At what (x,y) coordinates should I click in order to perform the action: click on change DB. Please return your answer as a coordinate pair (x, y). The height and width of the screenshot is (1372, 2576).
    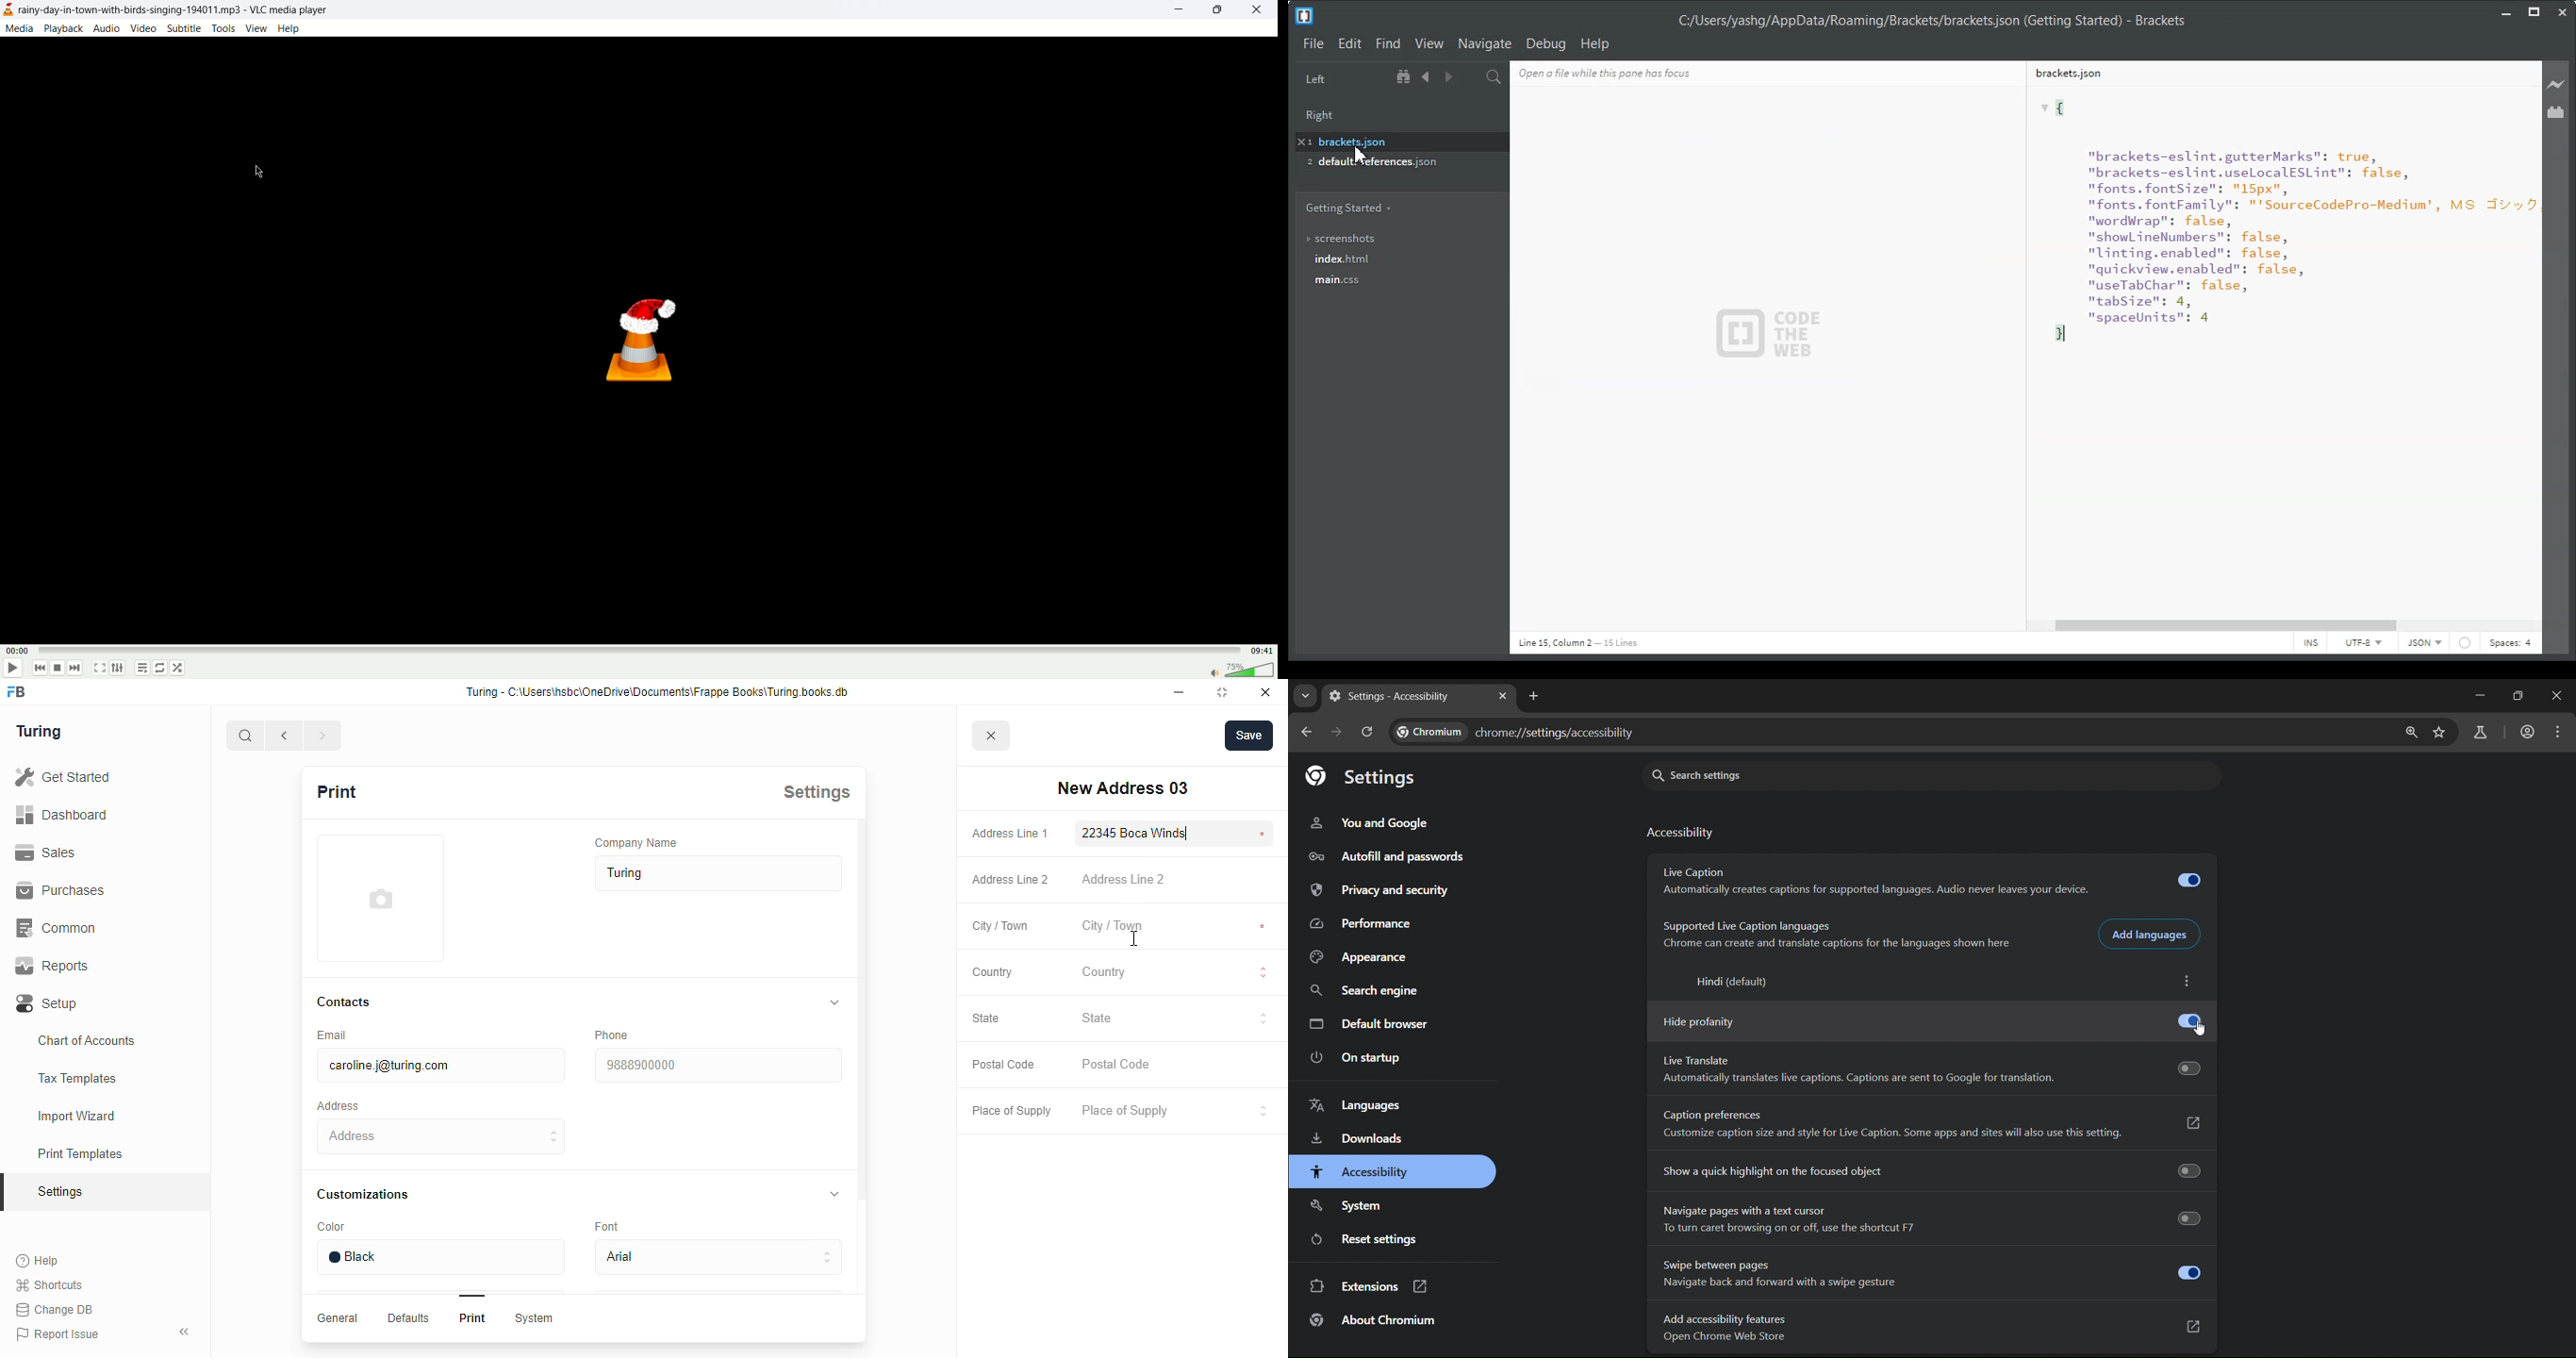
    Looking at the image, I should click on (54, 1310).